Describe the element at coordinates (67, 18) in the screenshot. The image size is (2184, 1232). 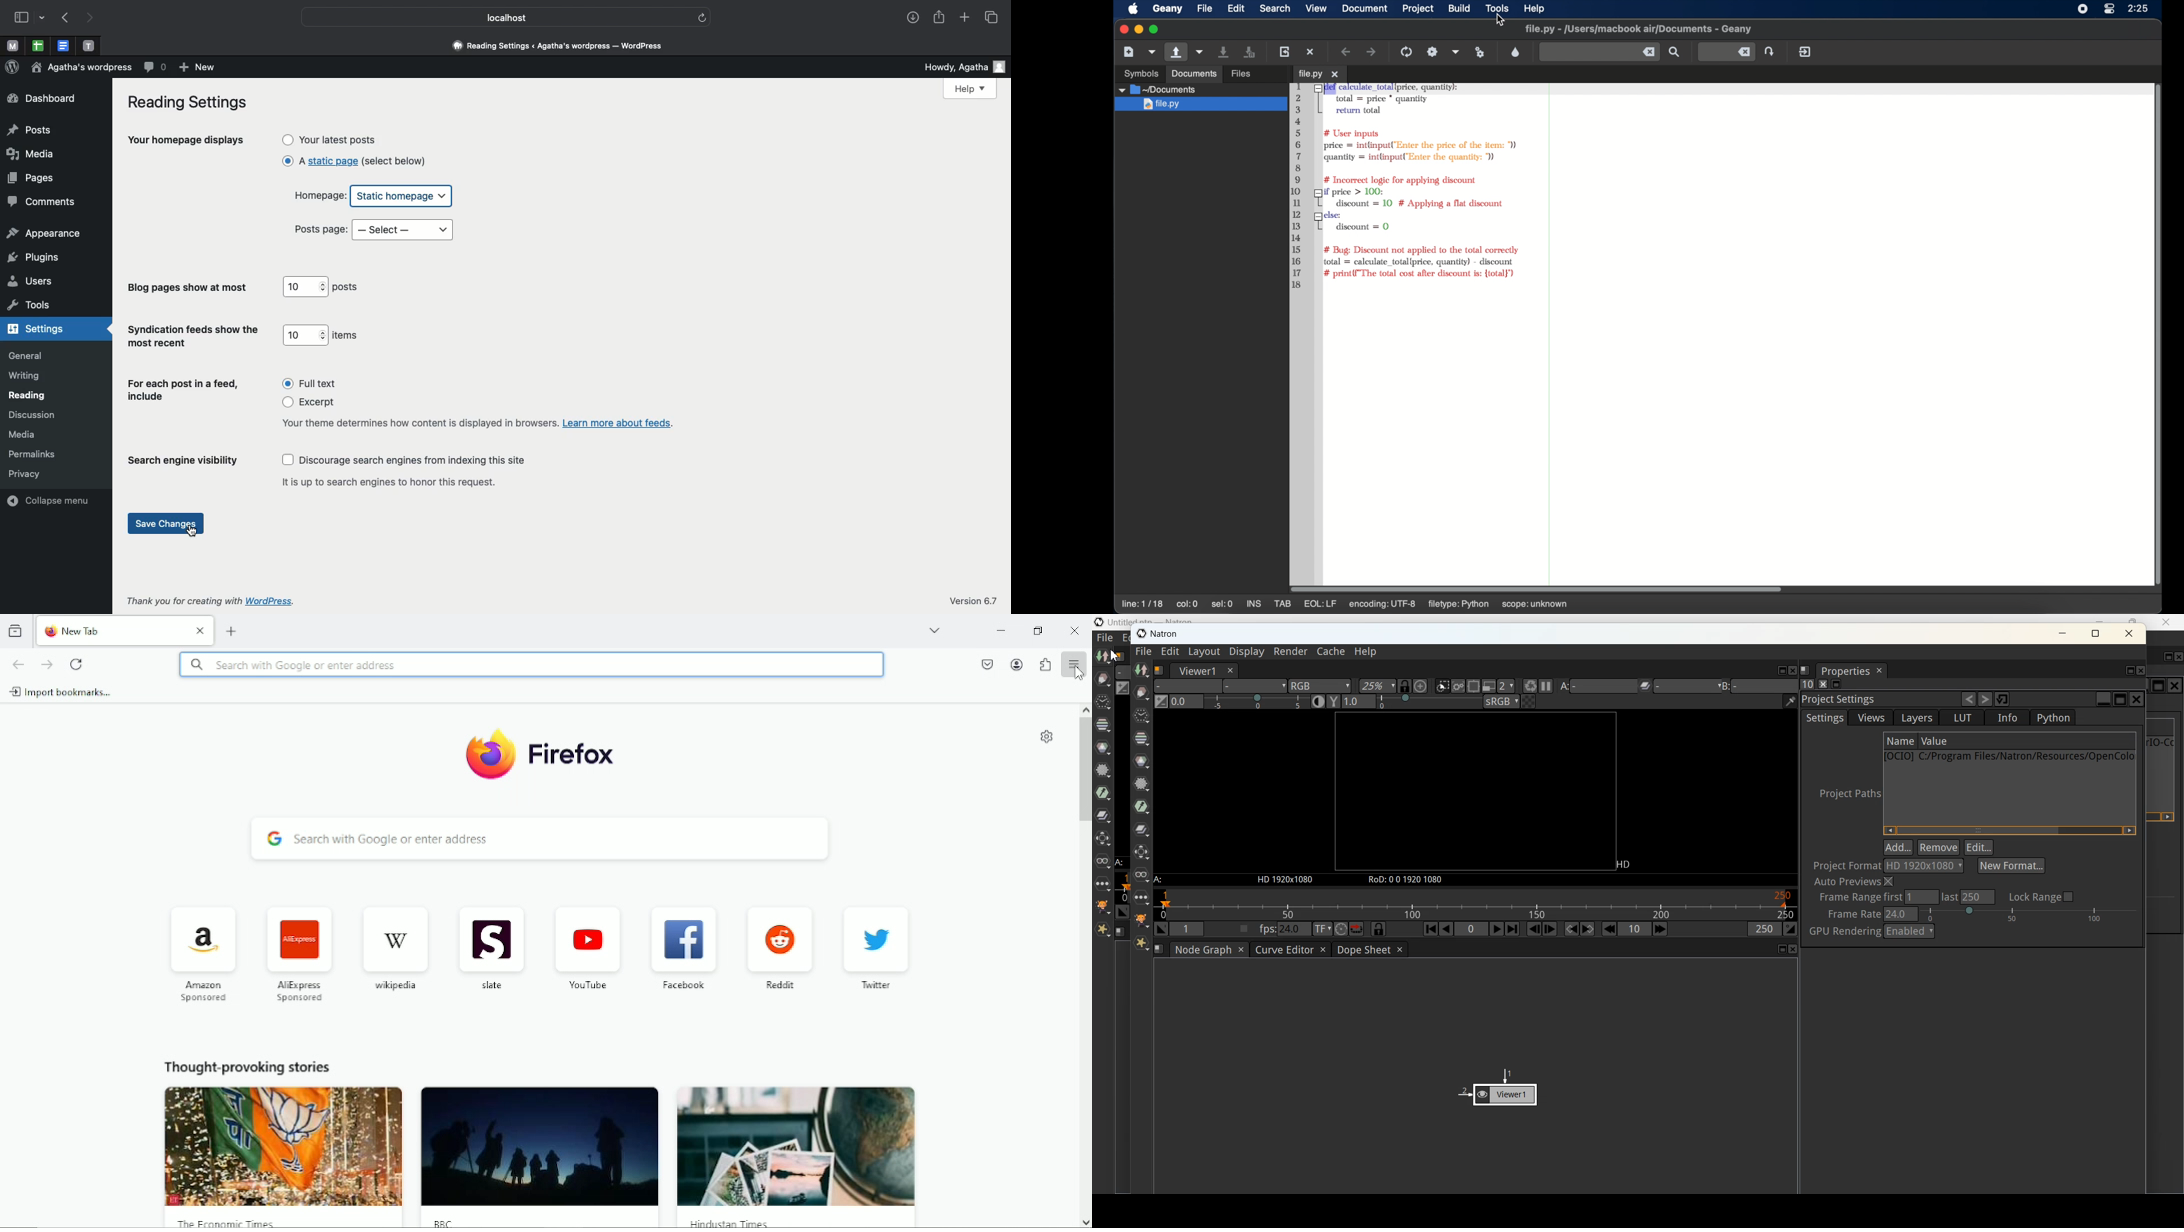
I see `Previous page` at that location.